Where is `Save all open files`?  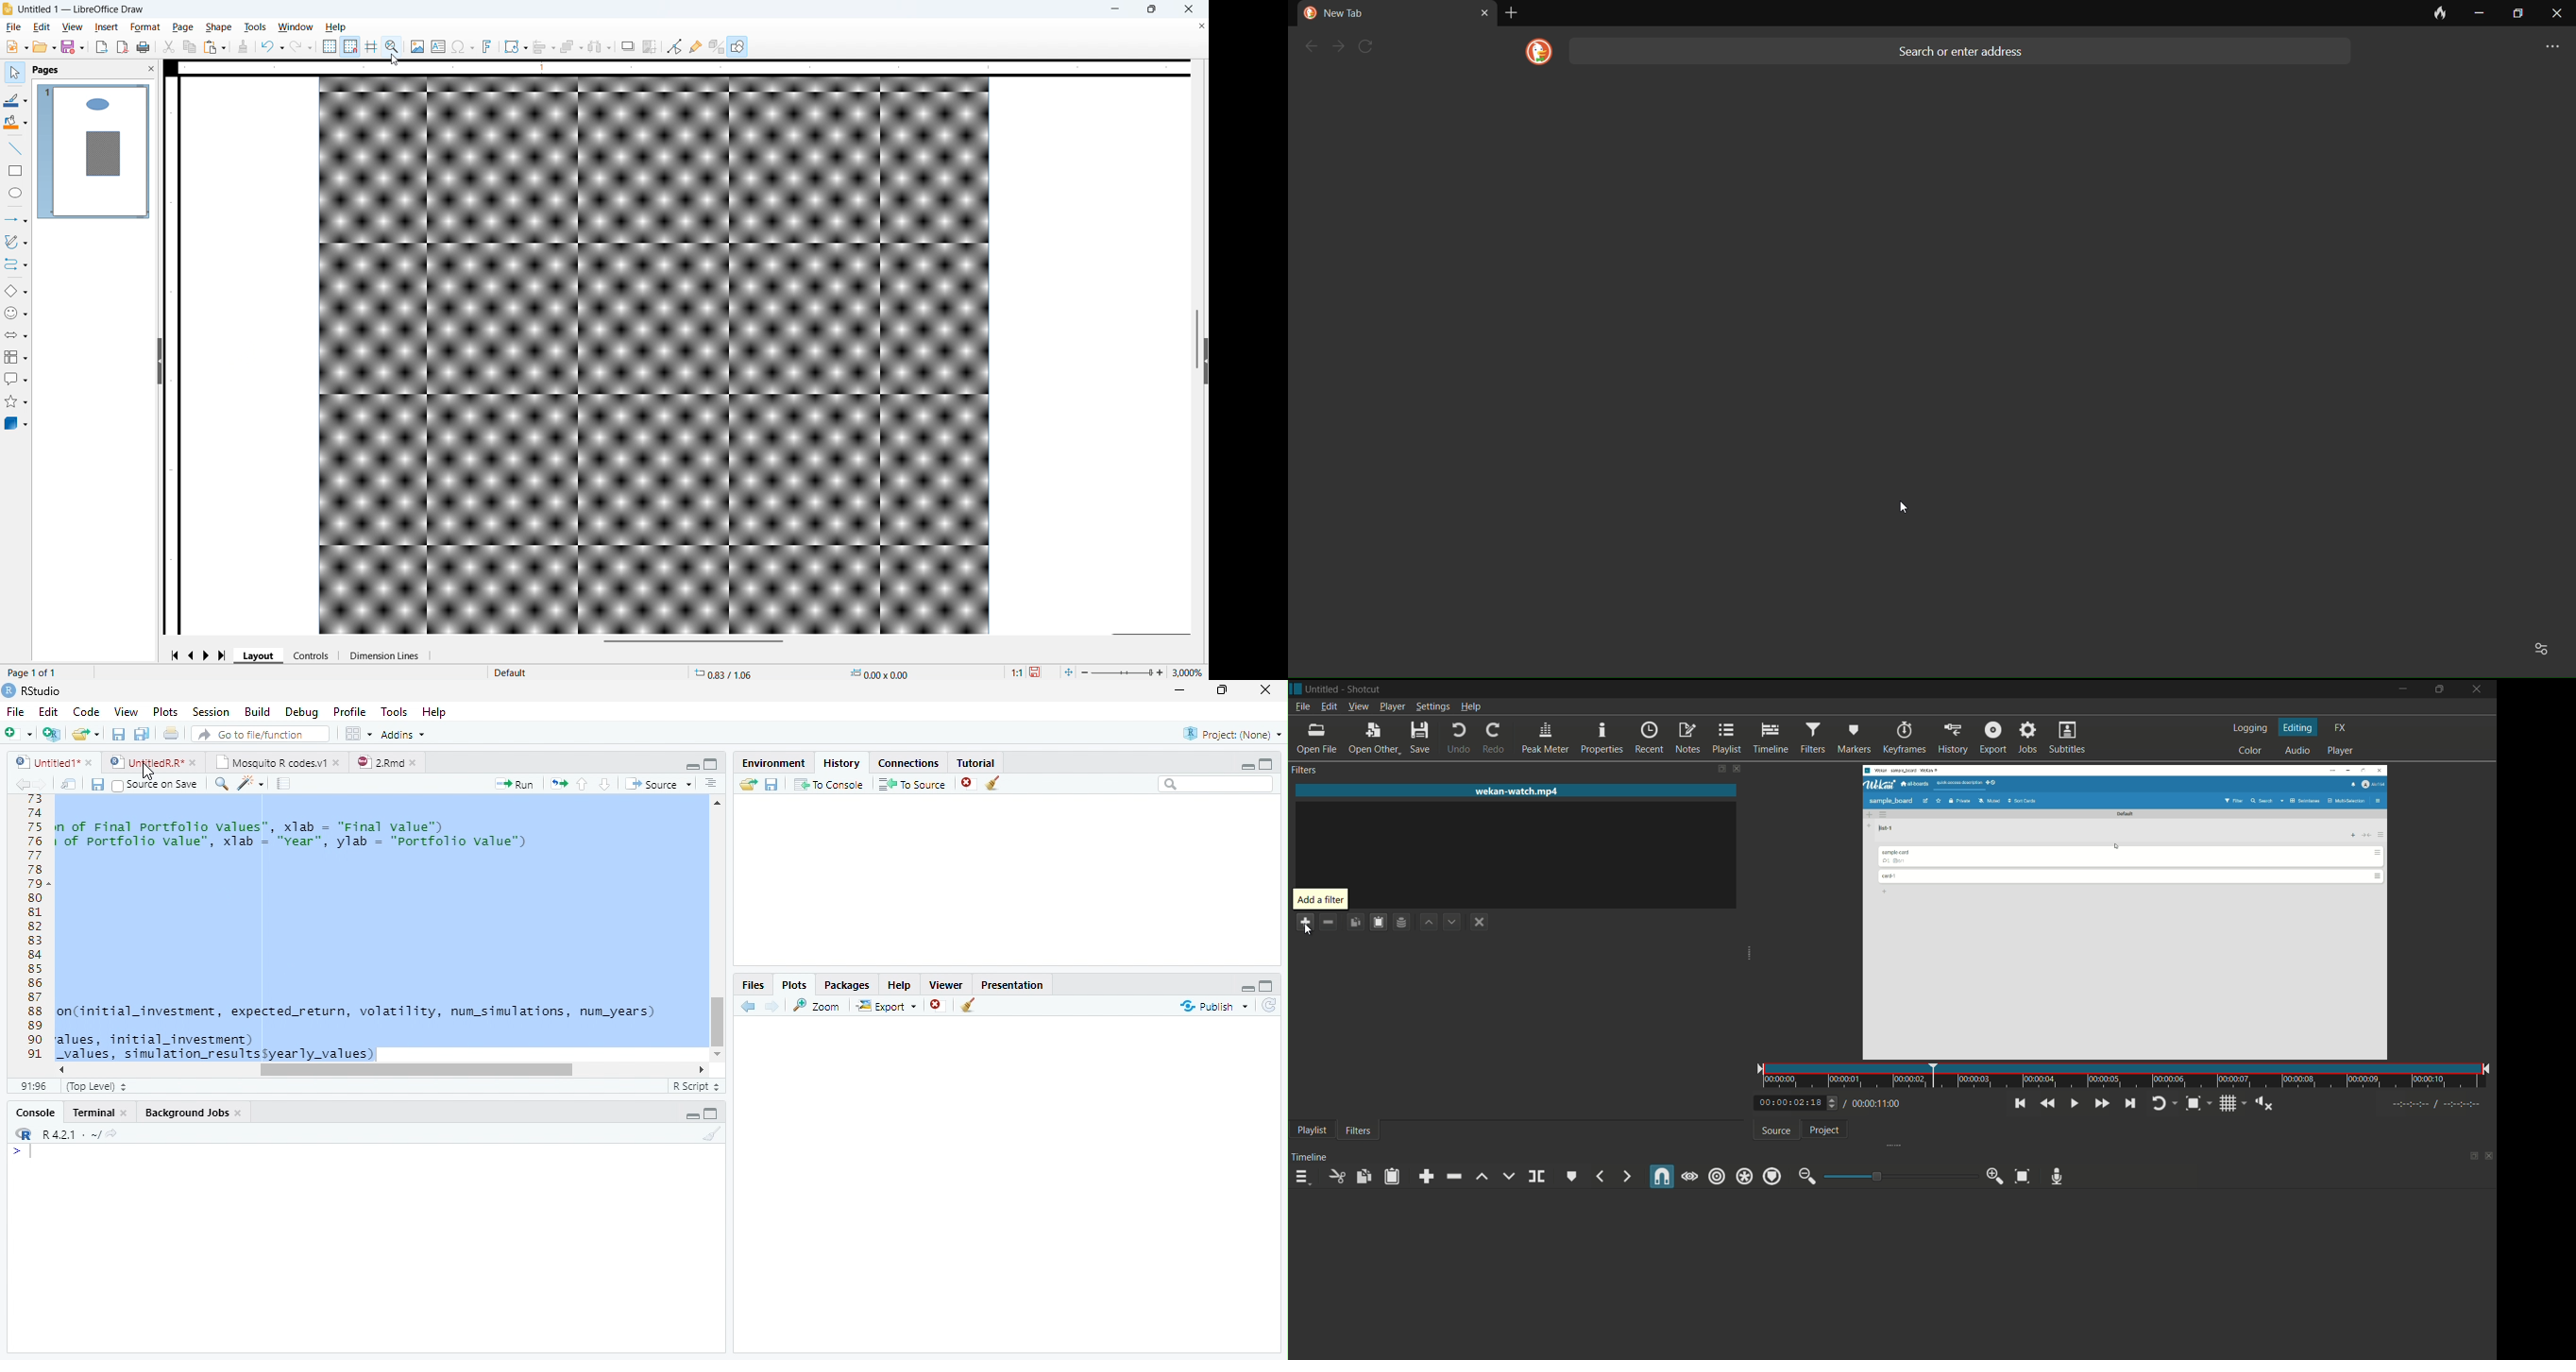 Save all open files is located at coordinates (141, 734).